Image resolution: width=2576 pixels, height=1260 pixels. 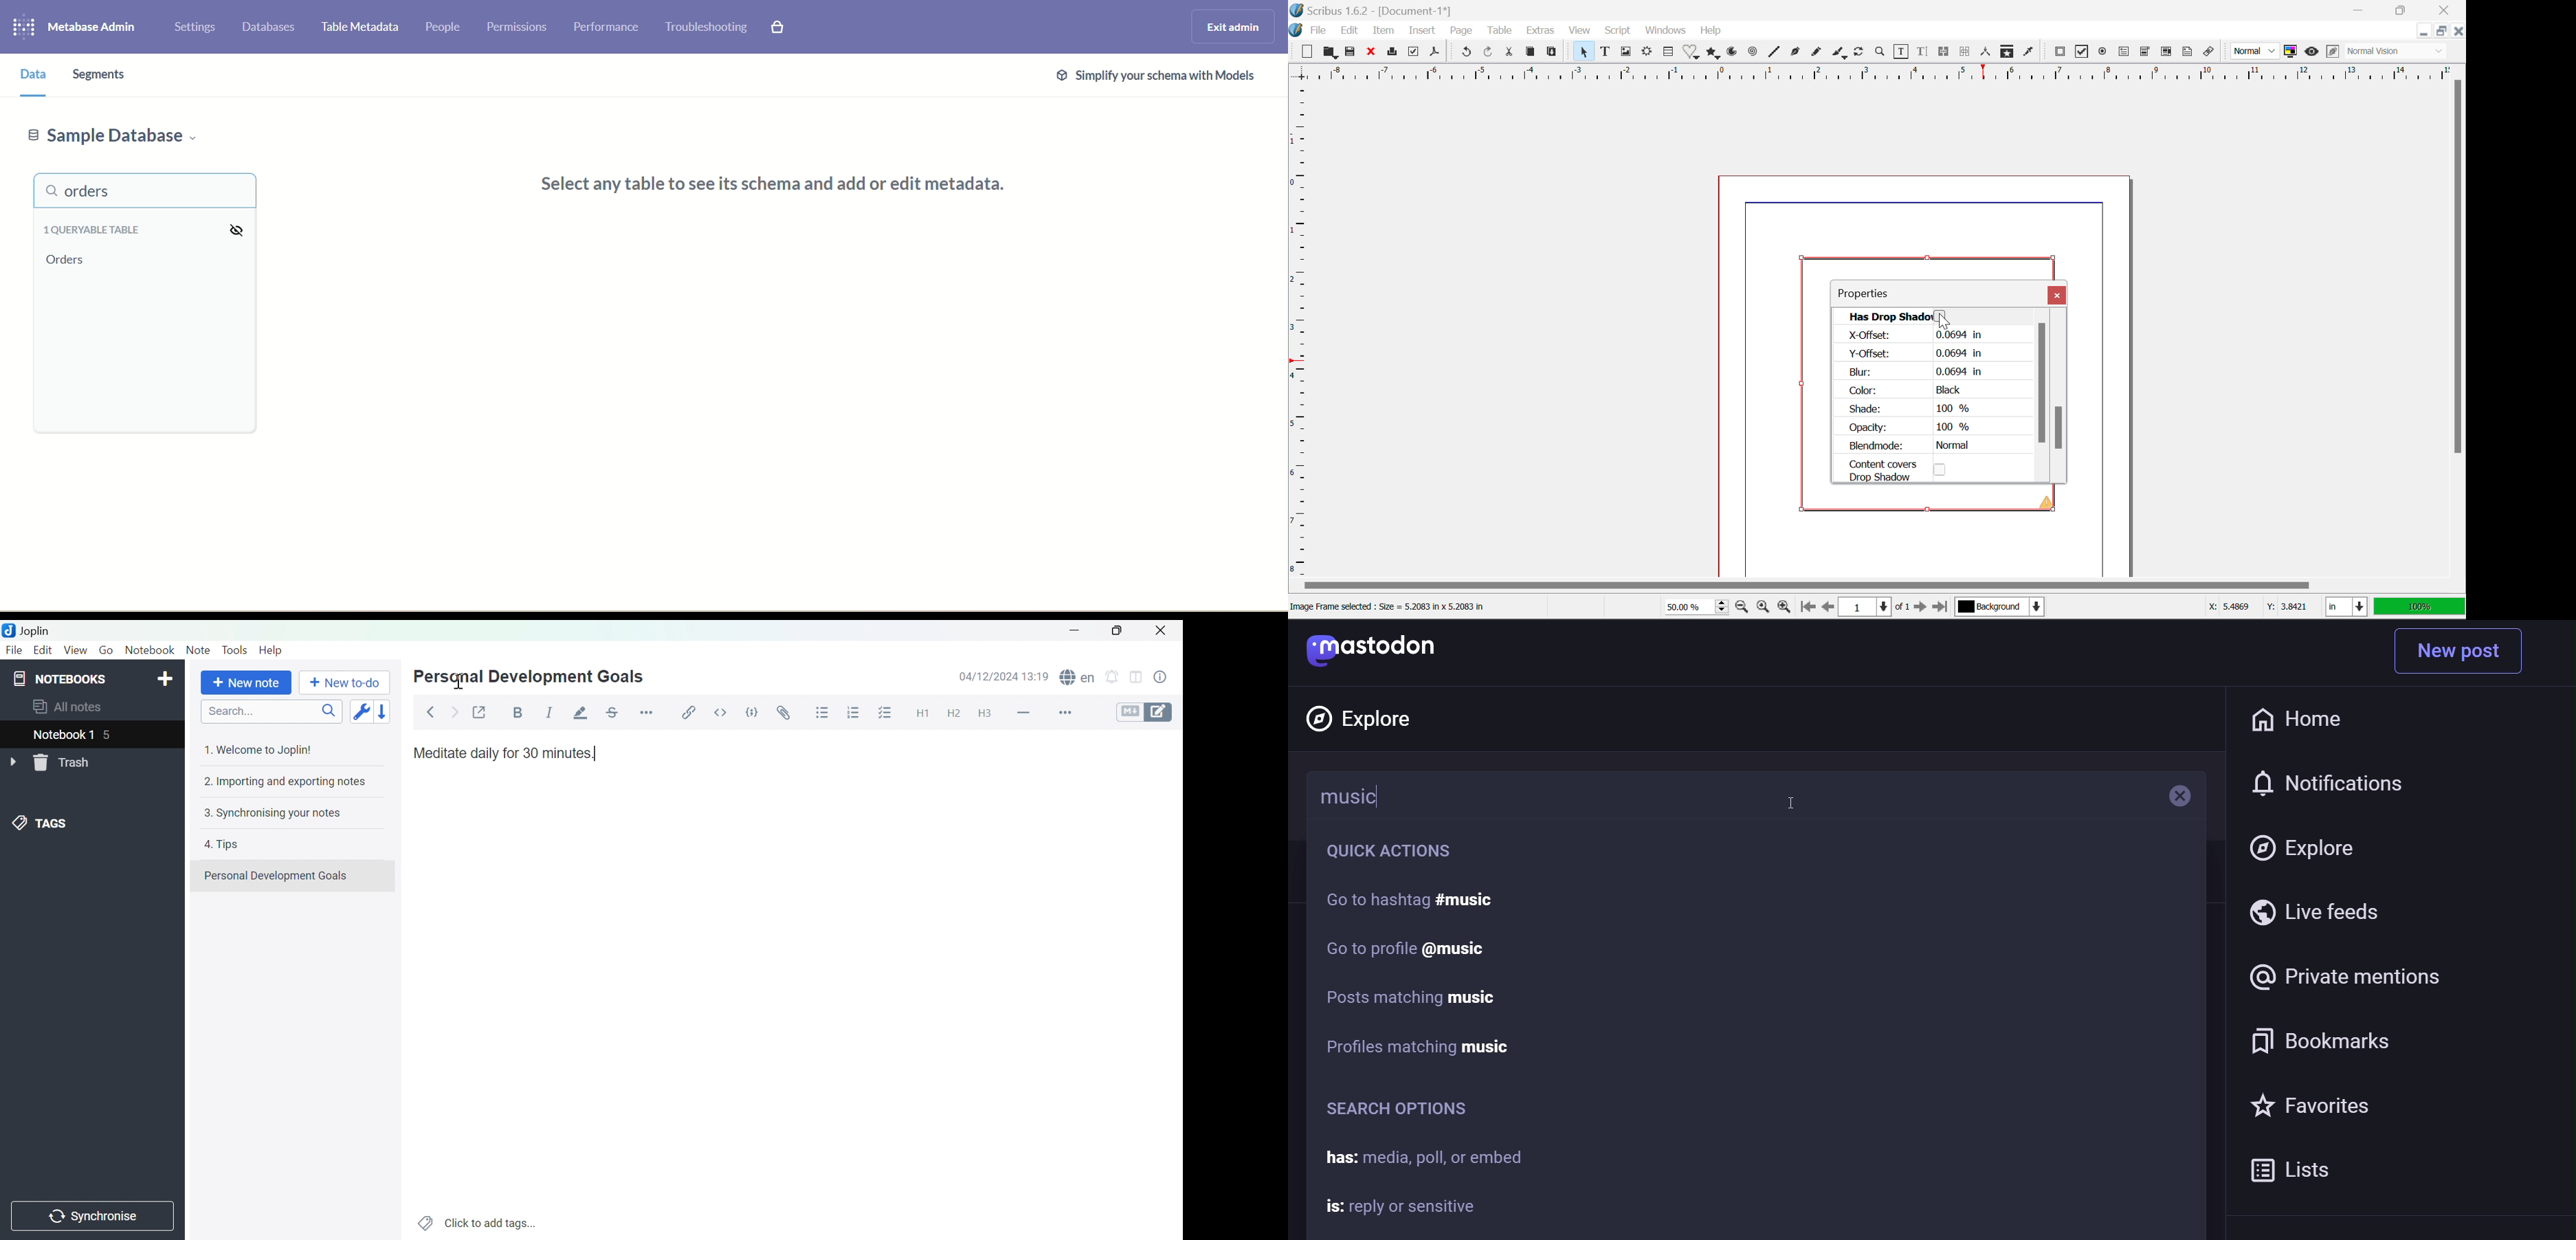 I want to click on Undo, so click(x=1464, y=52).